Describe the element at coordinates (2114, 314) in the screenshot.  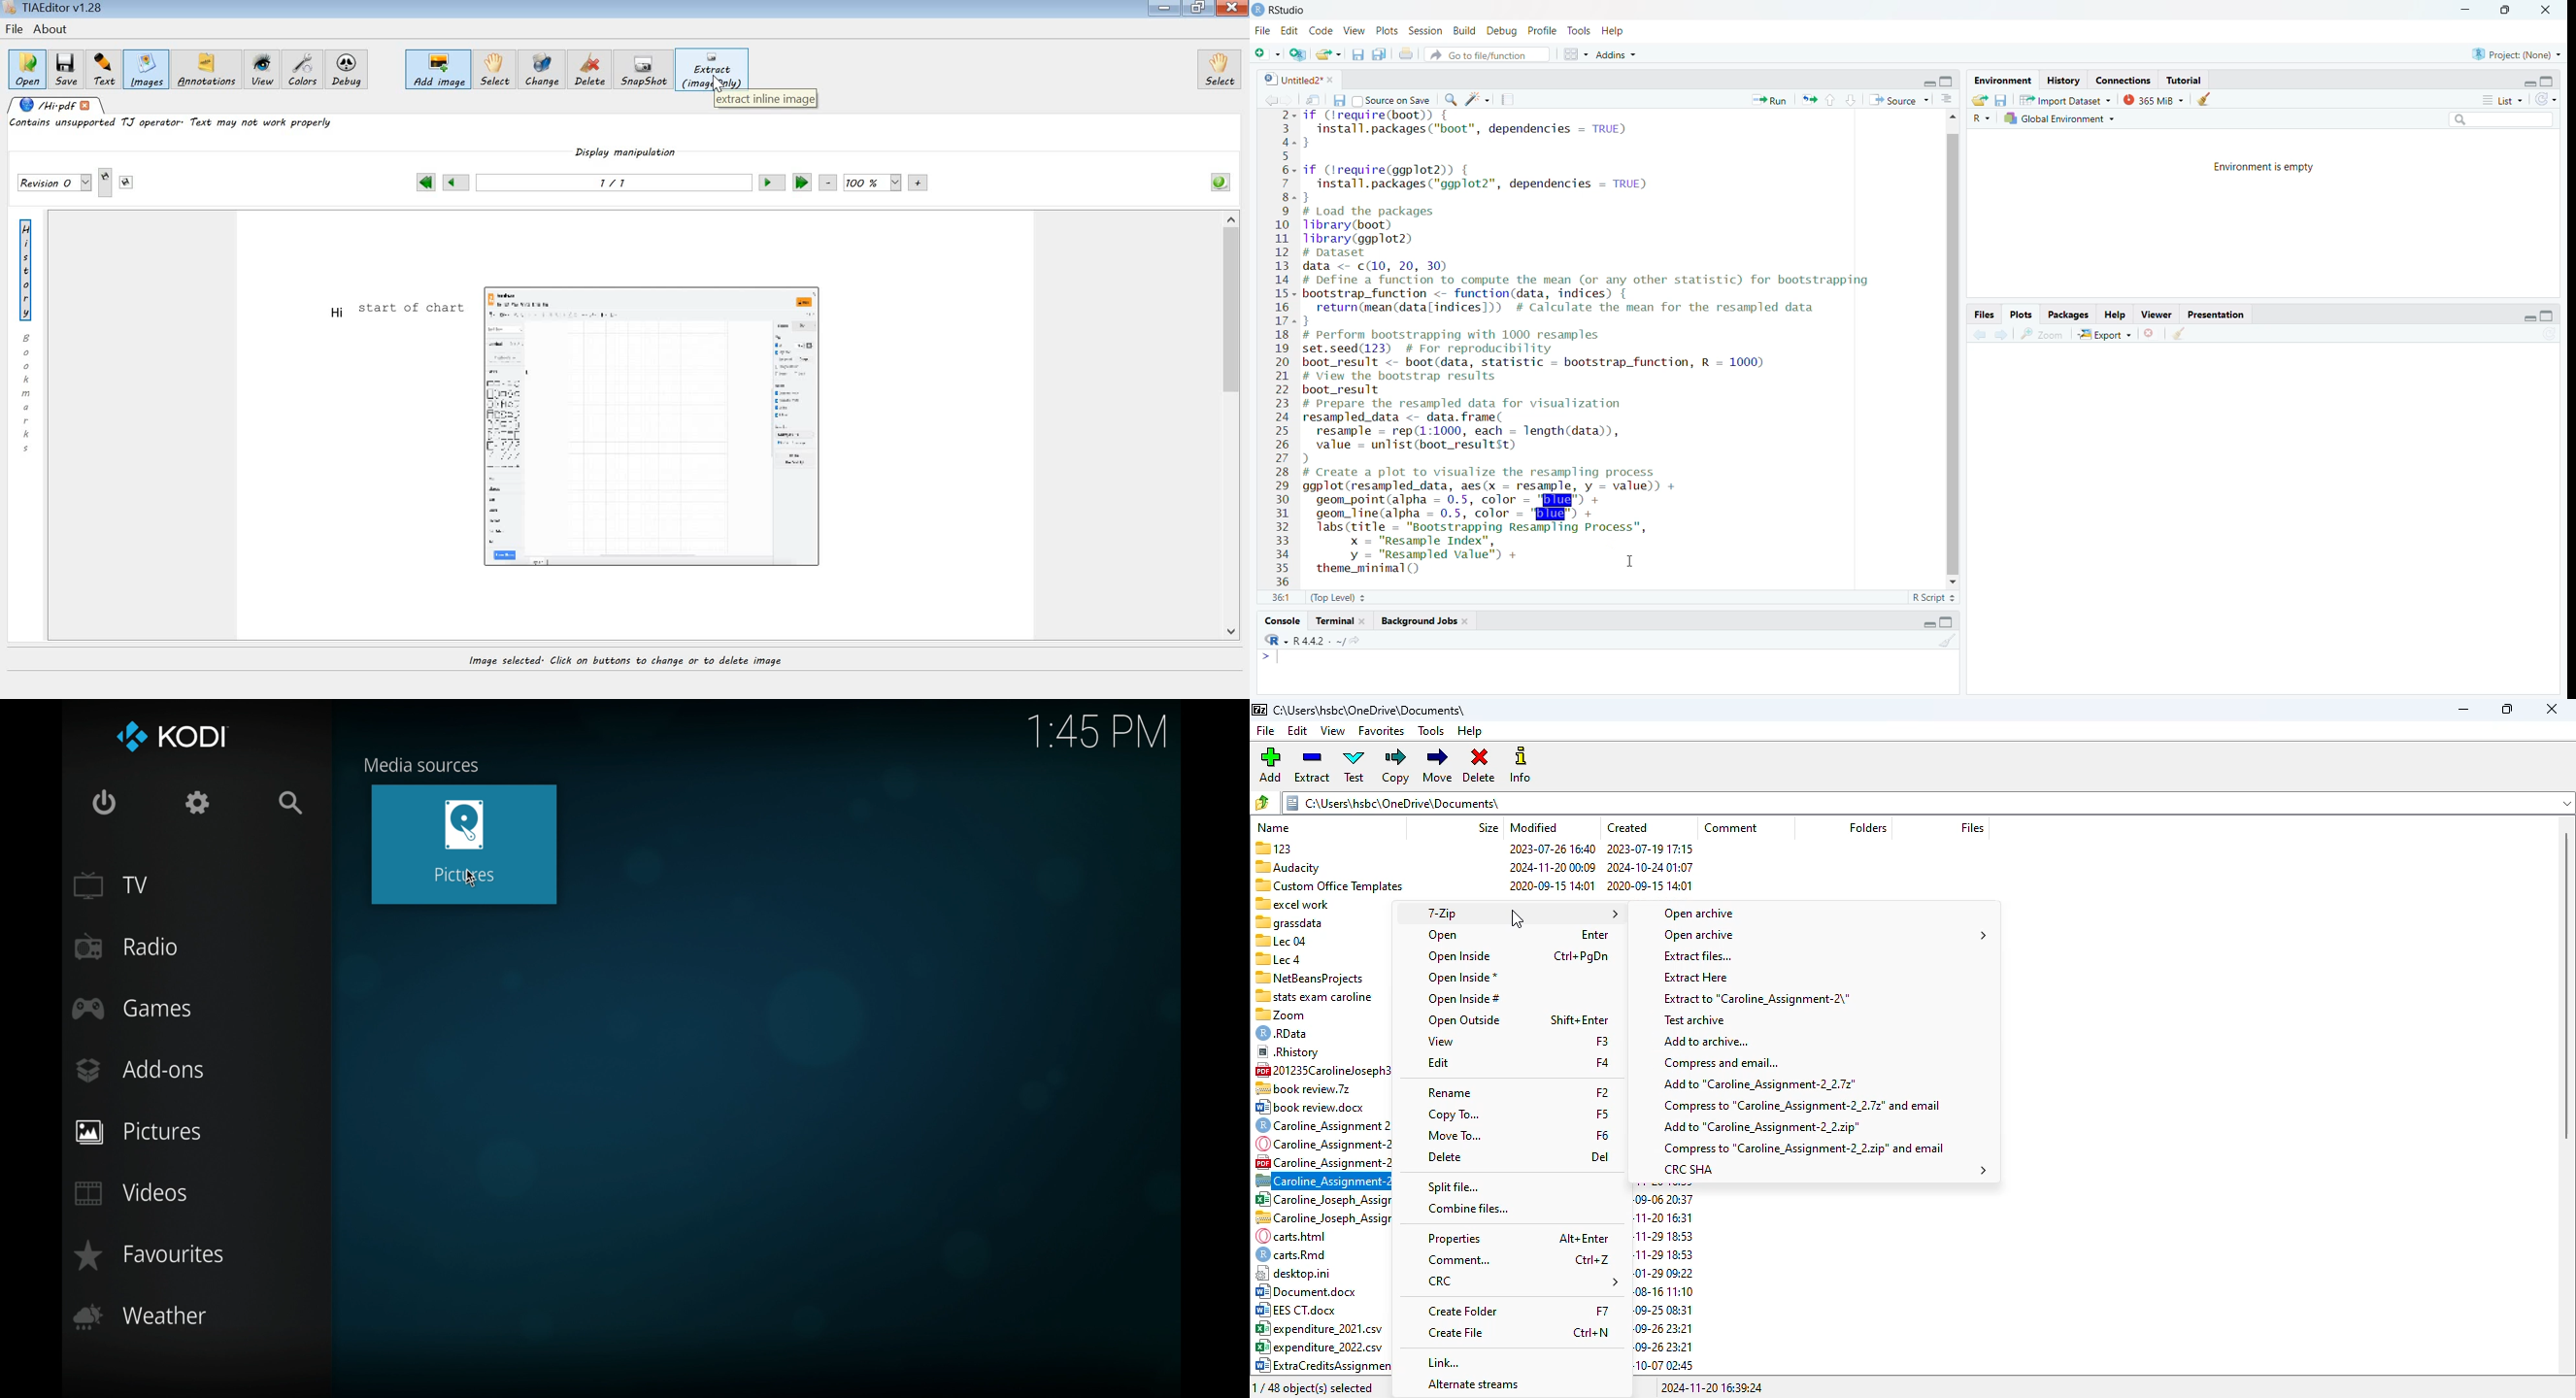
I see `Help` at that location.